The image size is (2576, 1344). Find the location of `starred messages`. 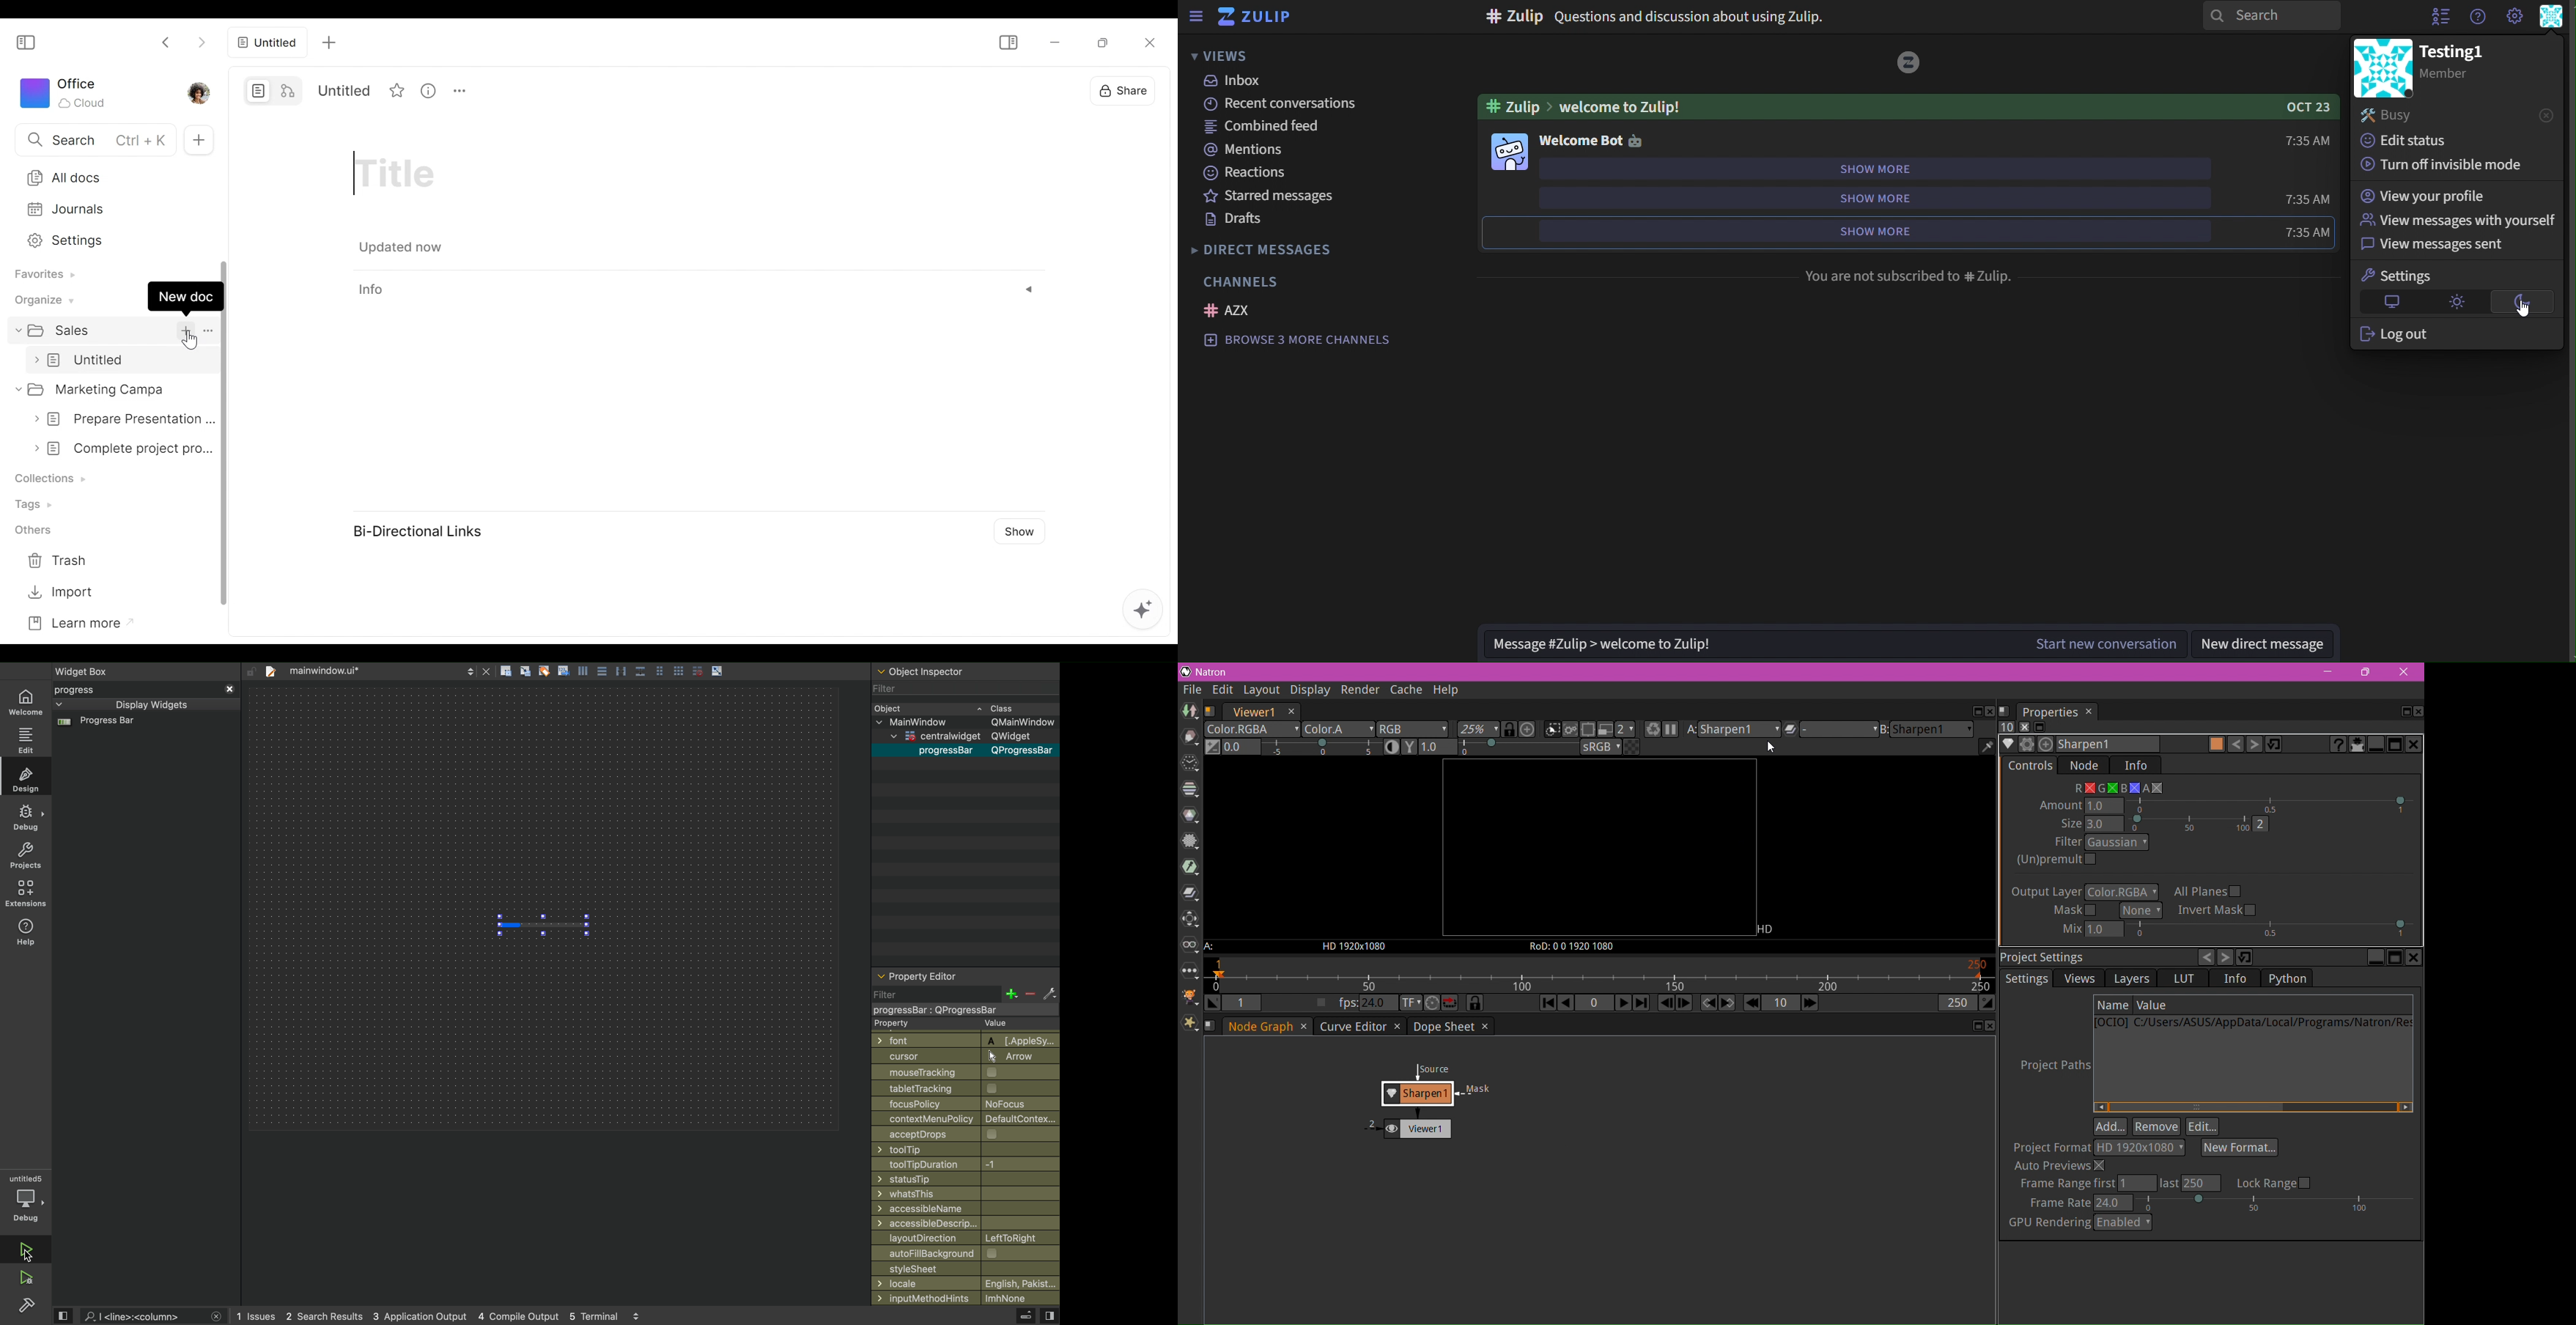

starred messages is located at coordinates (1272, 196).